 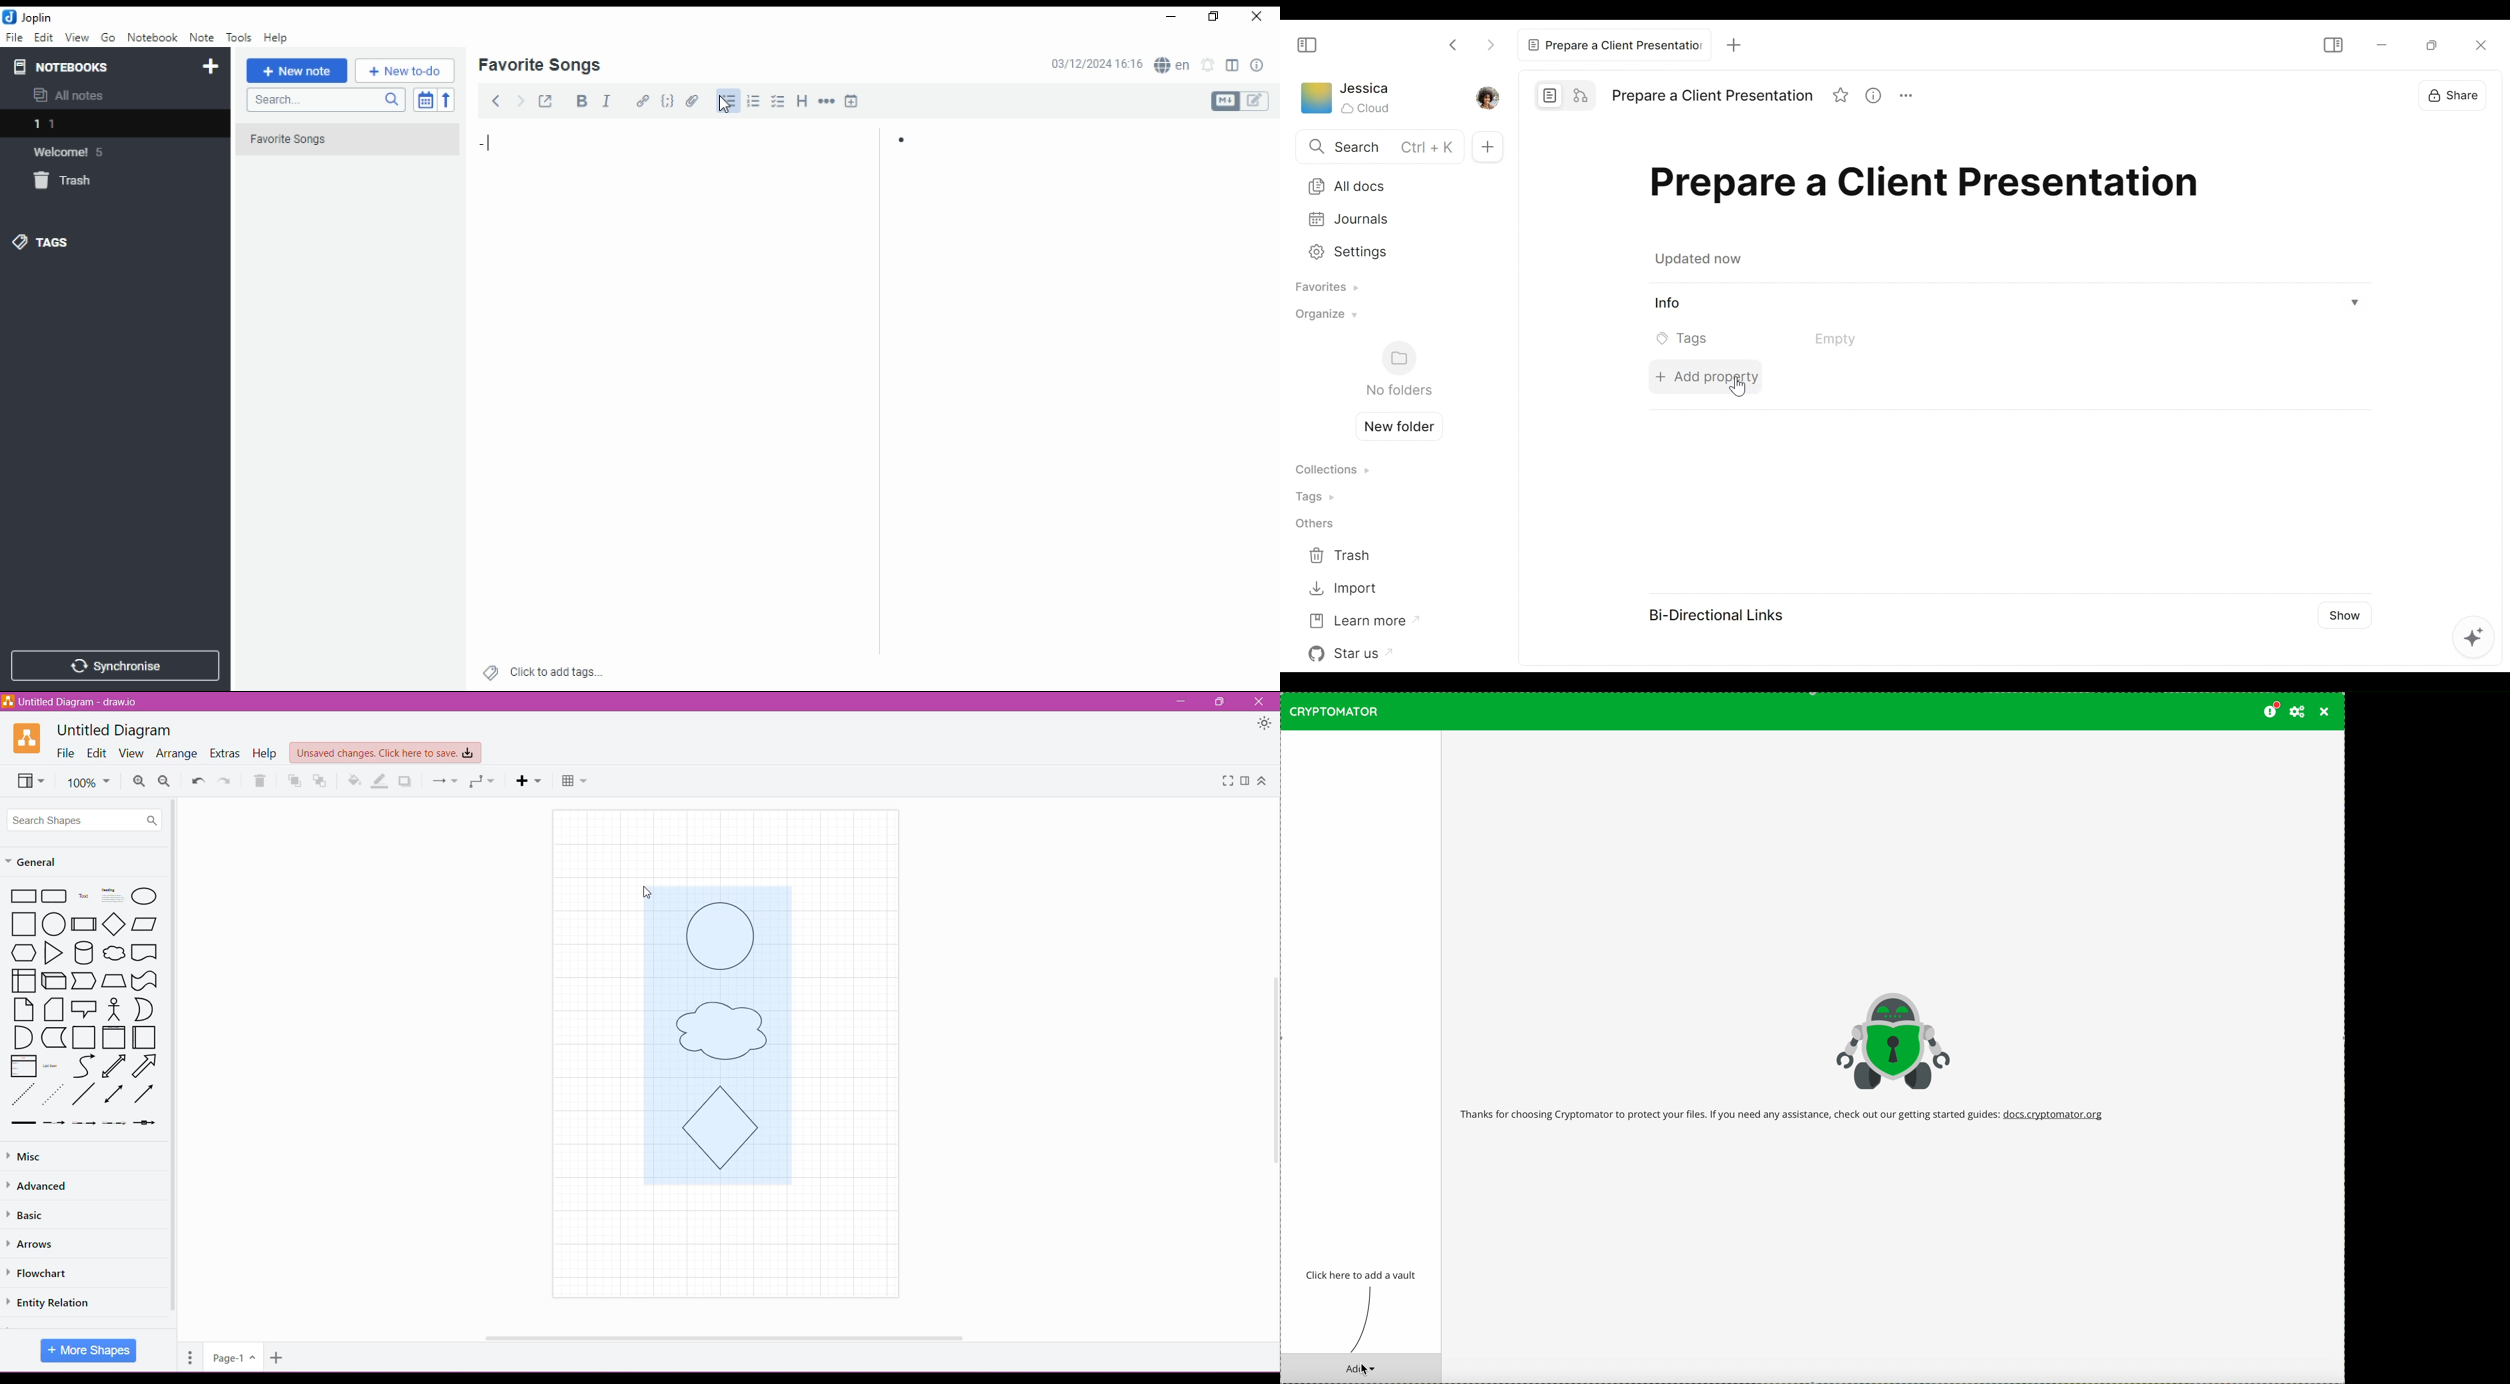 I want to click on Title, so click(x=1930, y=187).